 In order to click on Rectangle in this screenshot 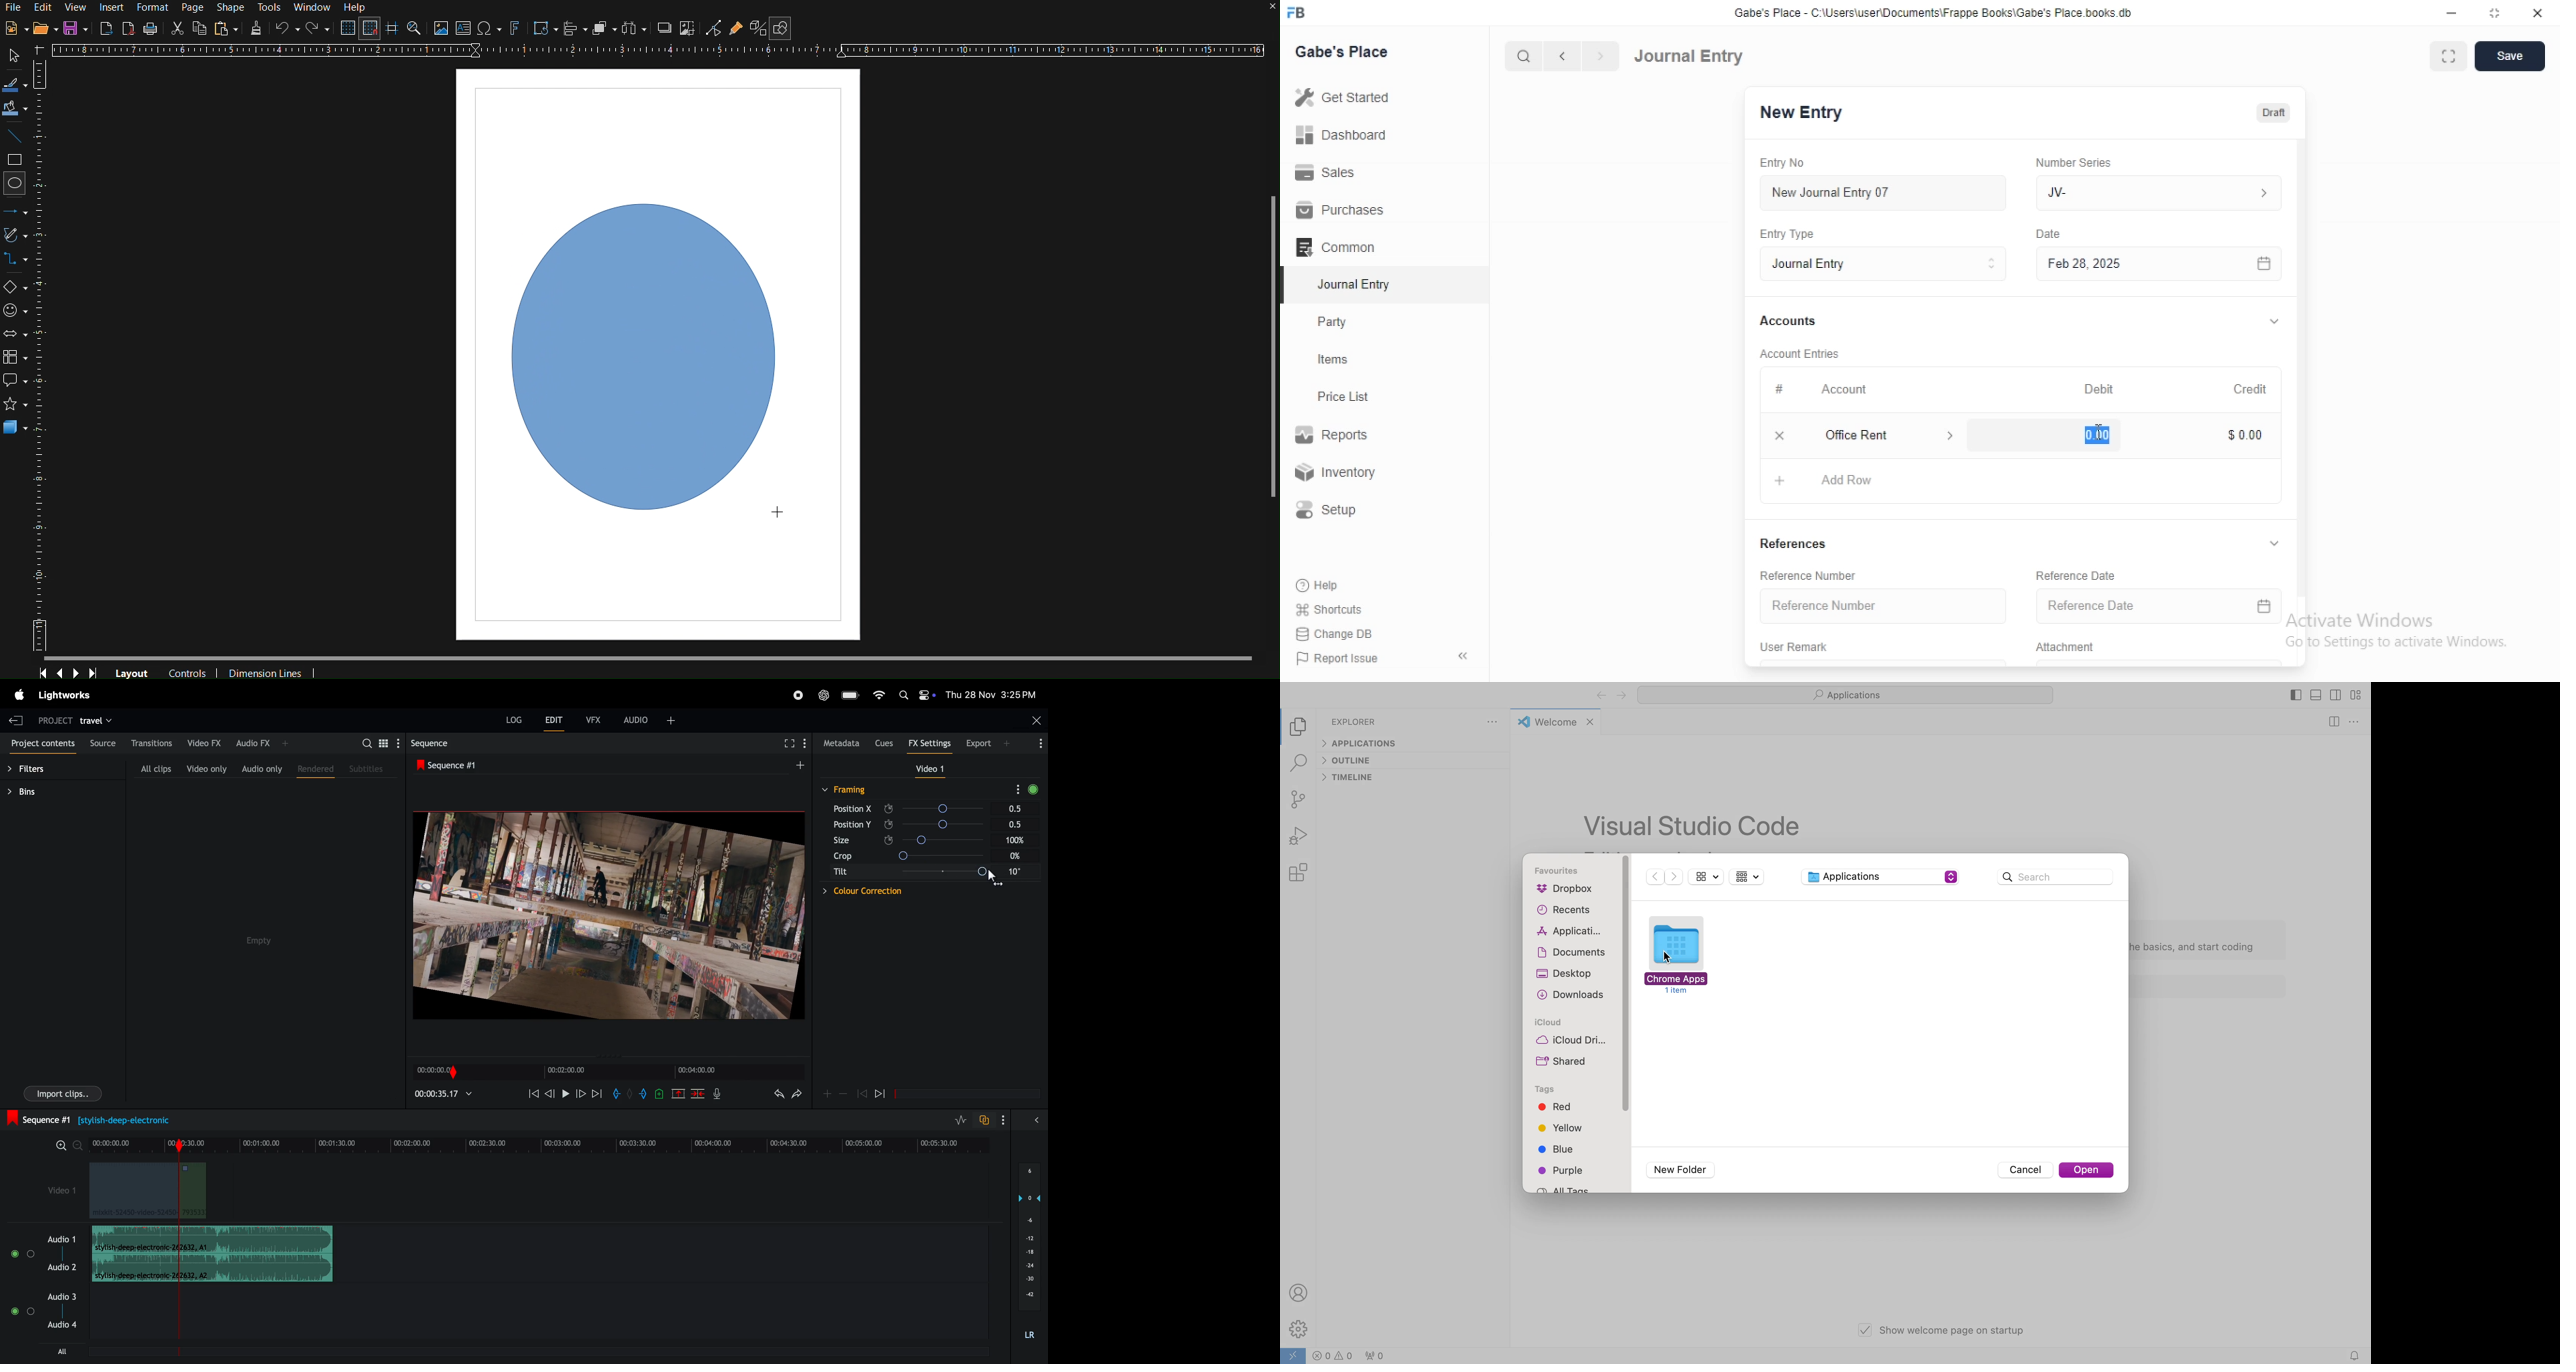, I will do `click(17, 161)`.